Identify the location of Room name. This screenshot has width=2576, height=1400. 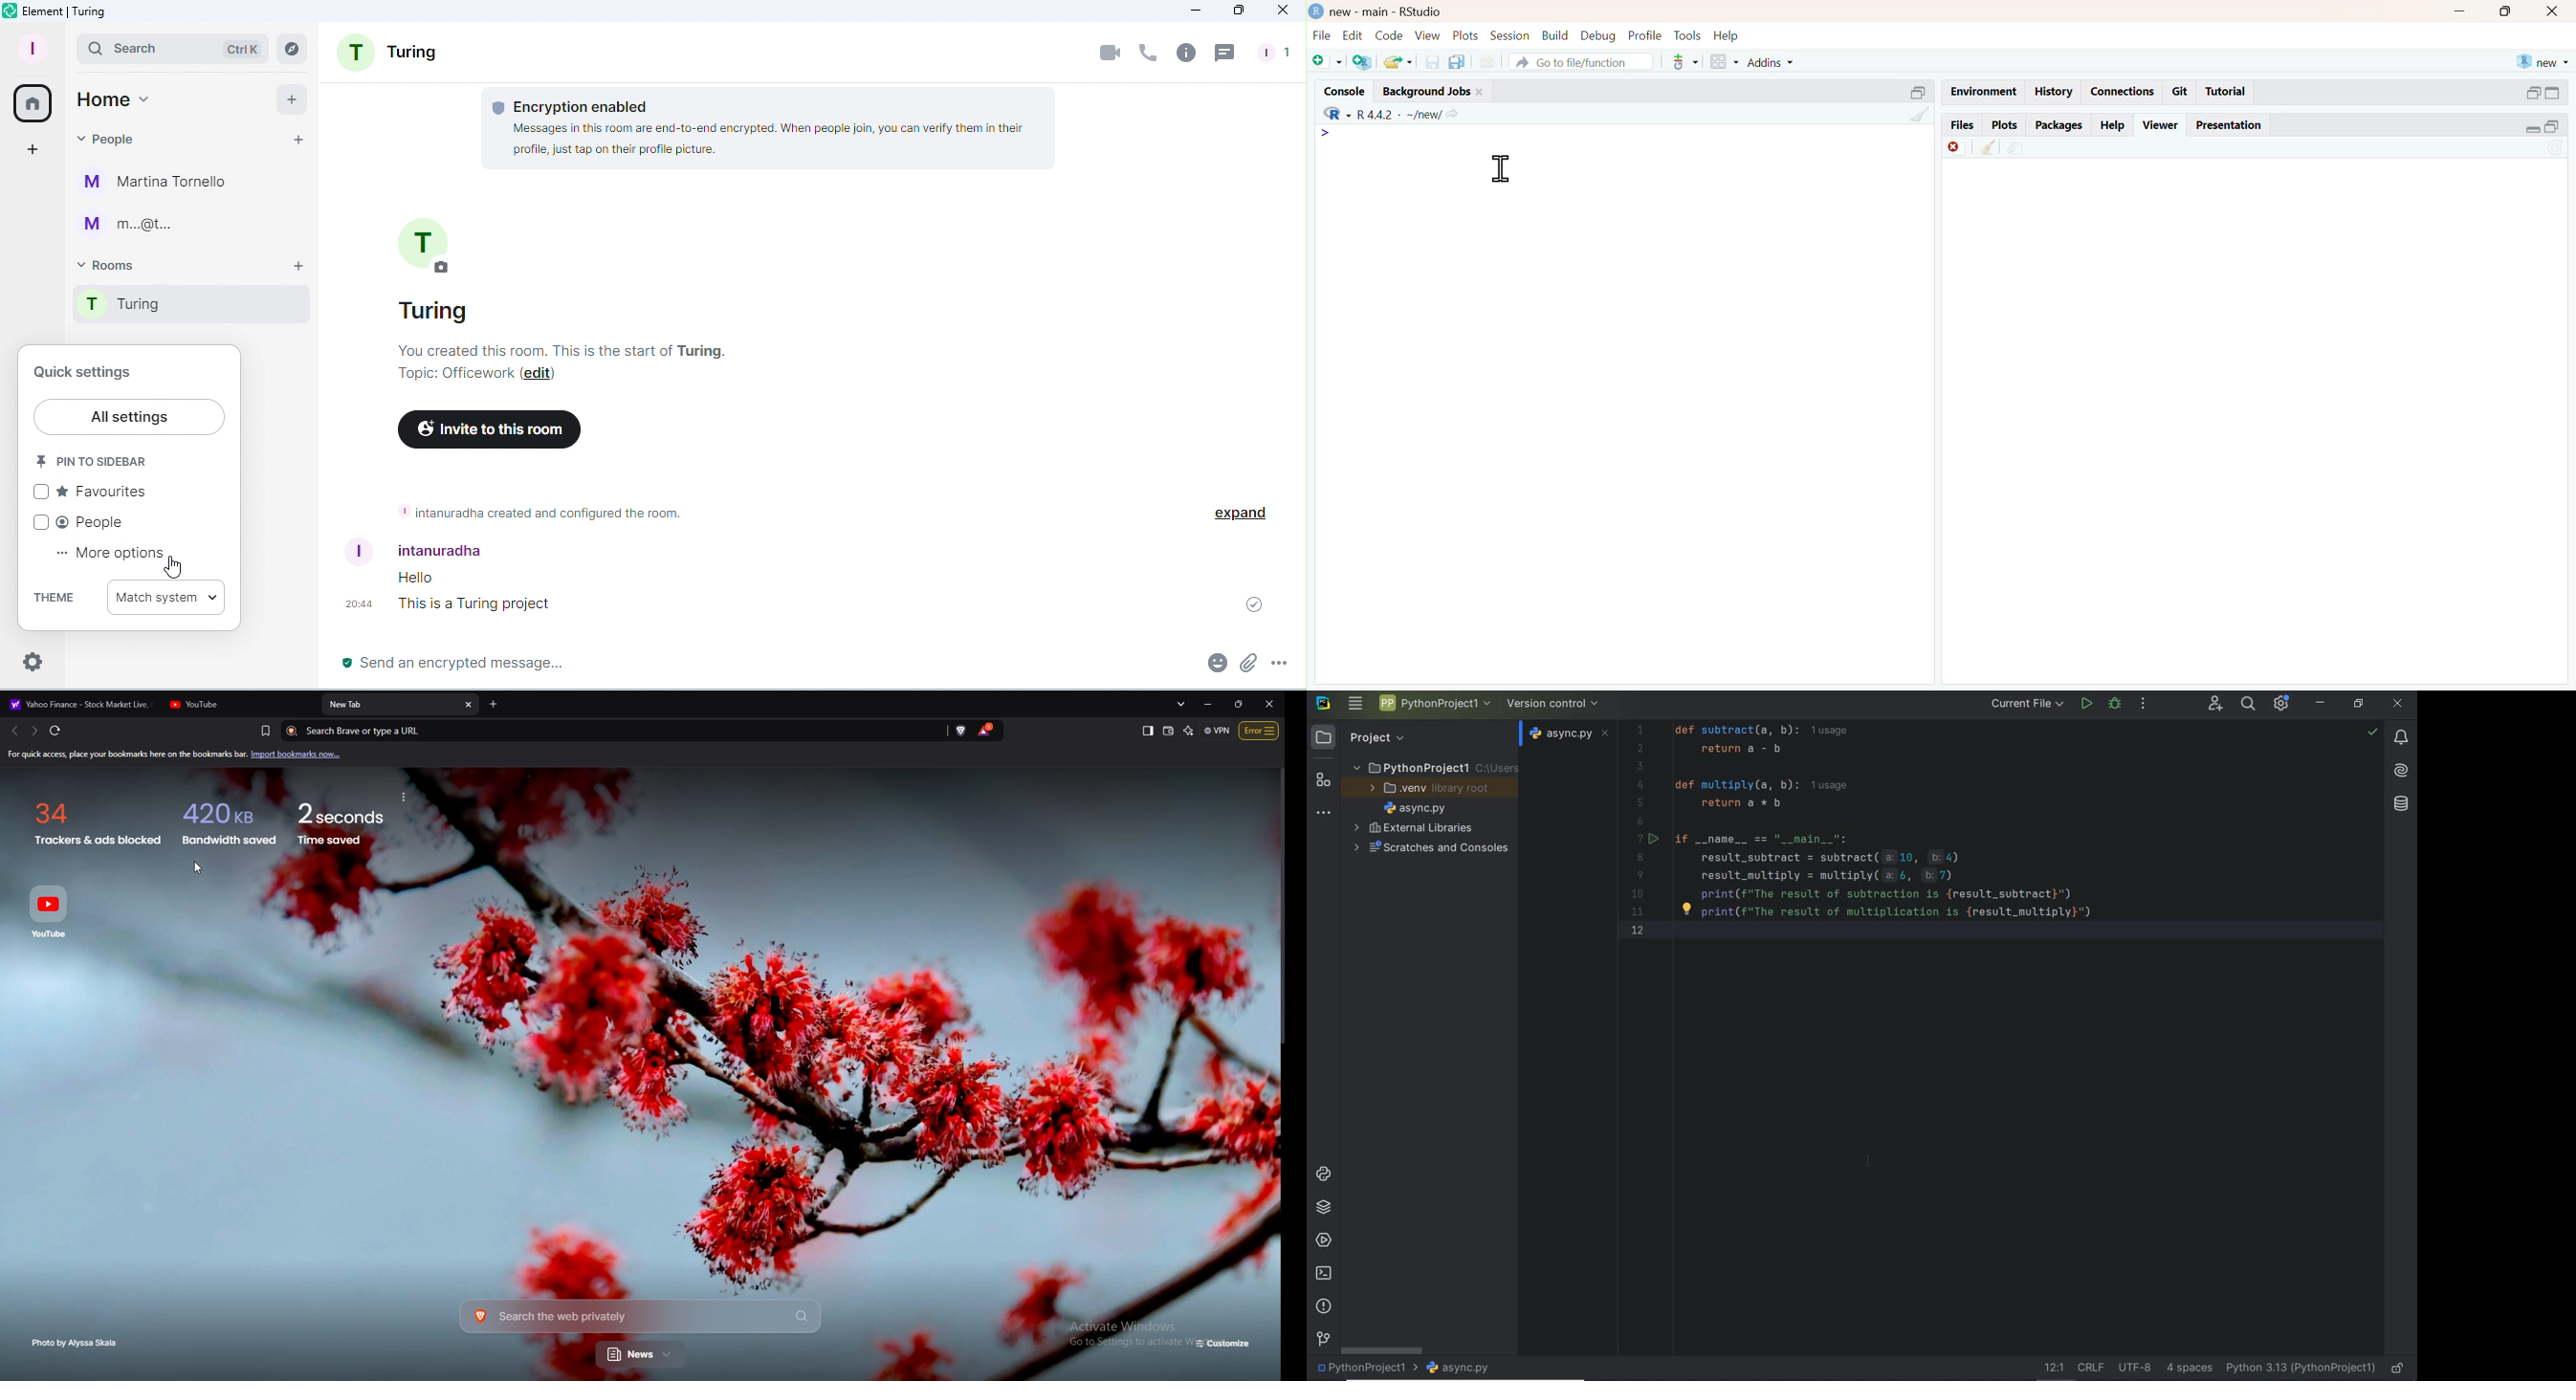
(420, 266).